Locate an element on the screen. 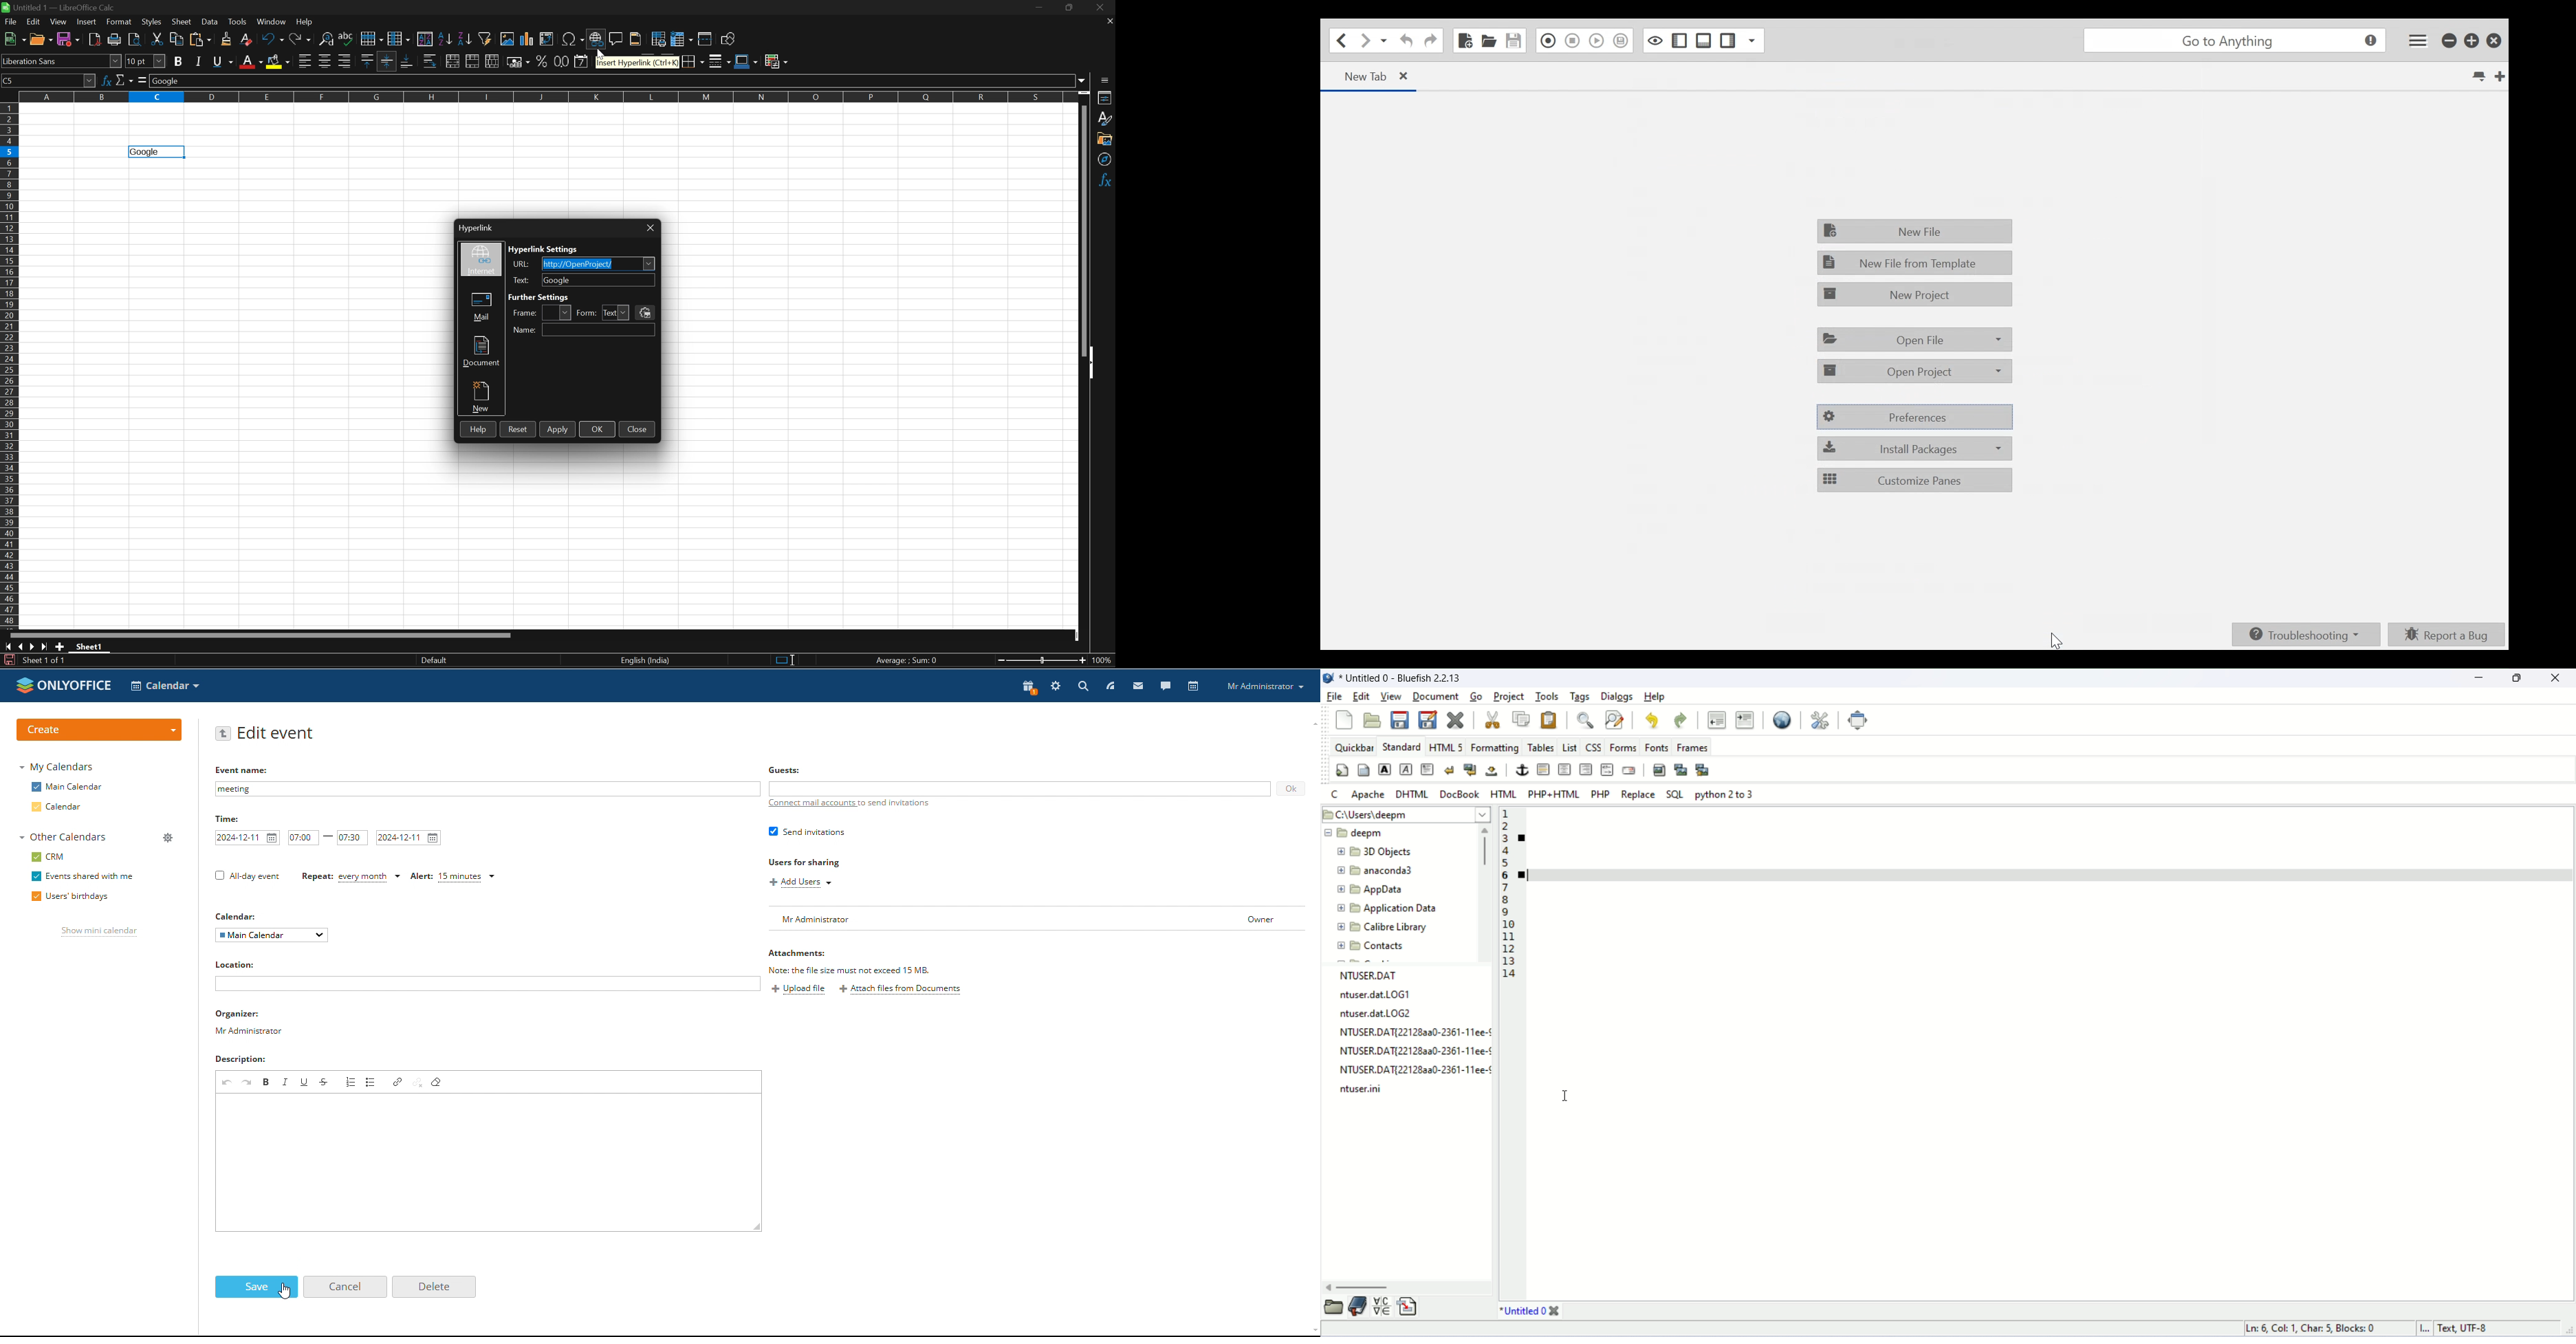 This screenshot has height=1344, width=2576. Untitled1 - LibreOffice Calc is located at coordinates (58, 6).